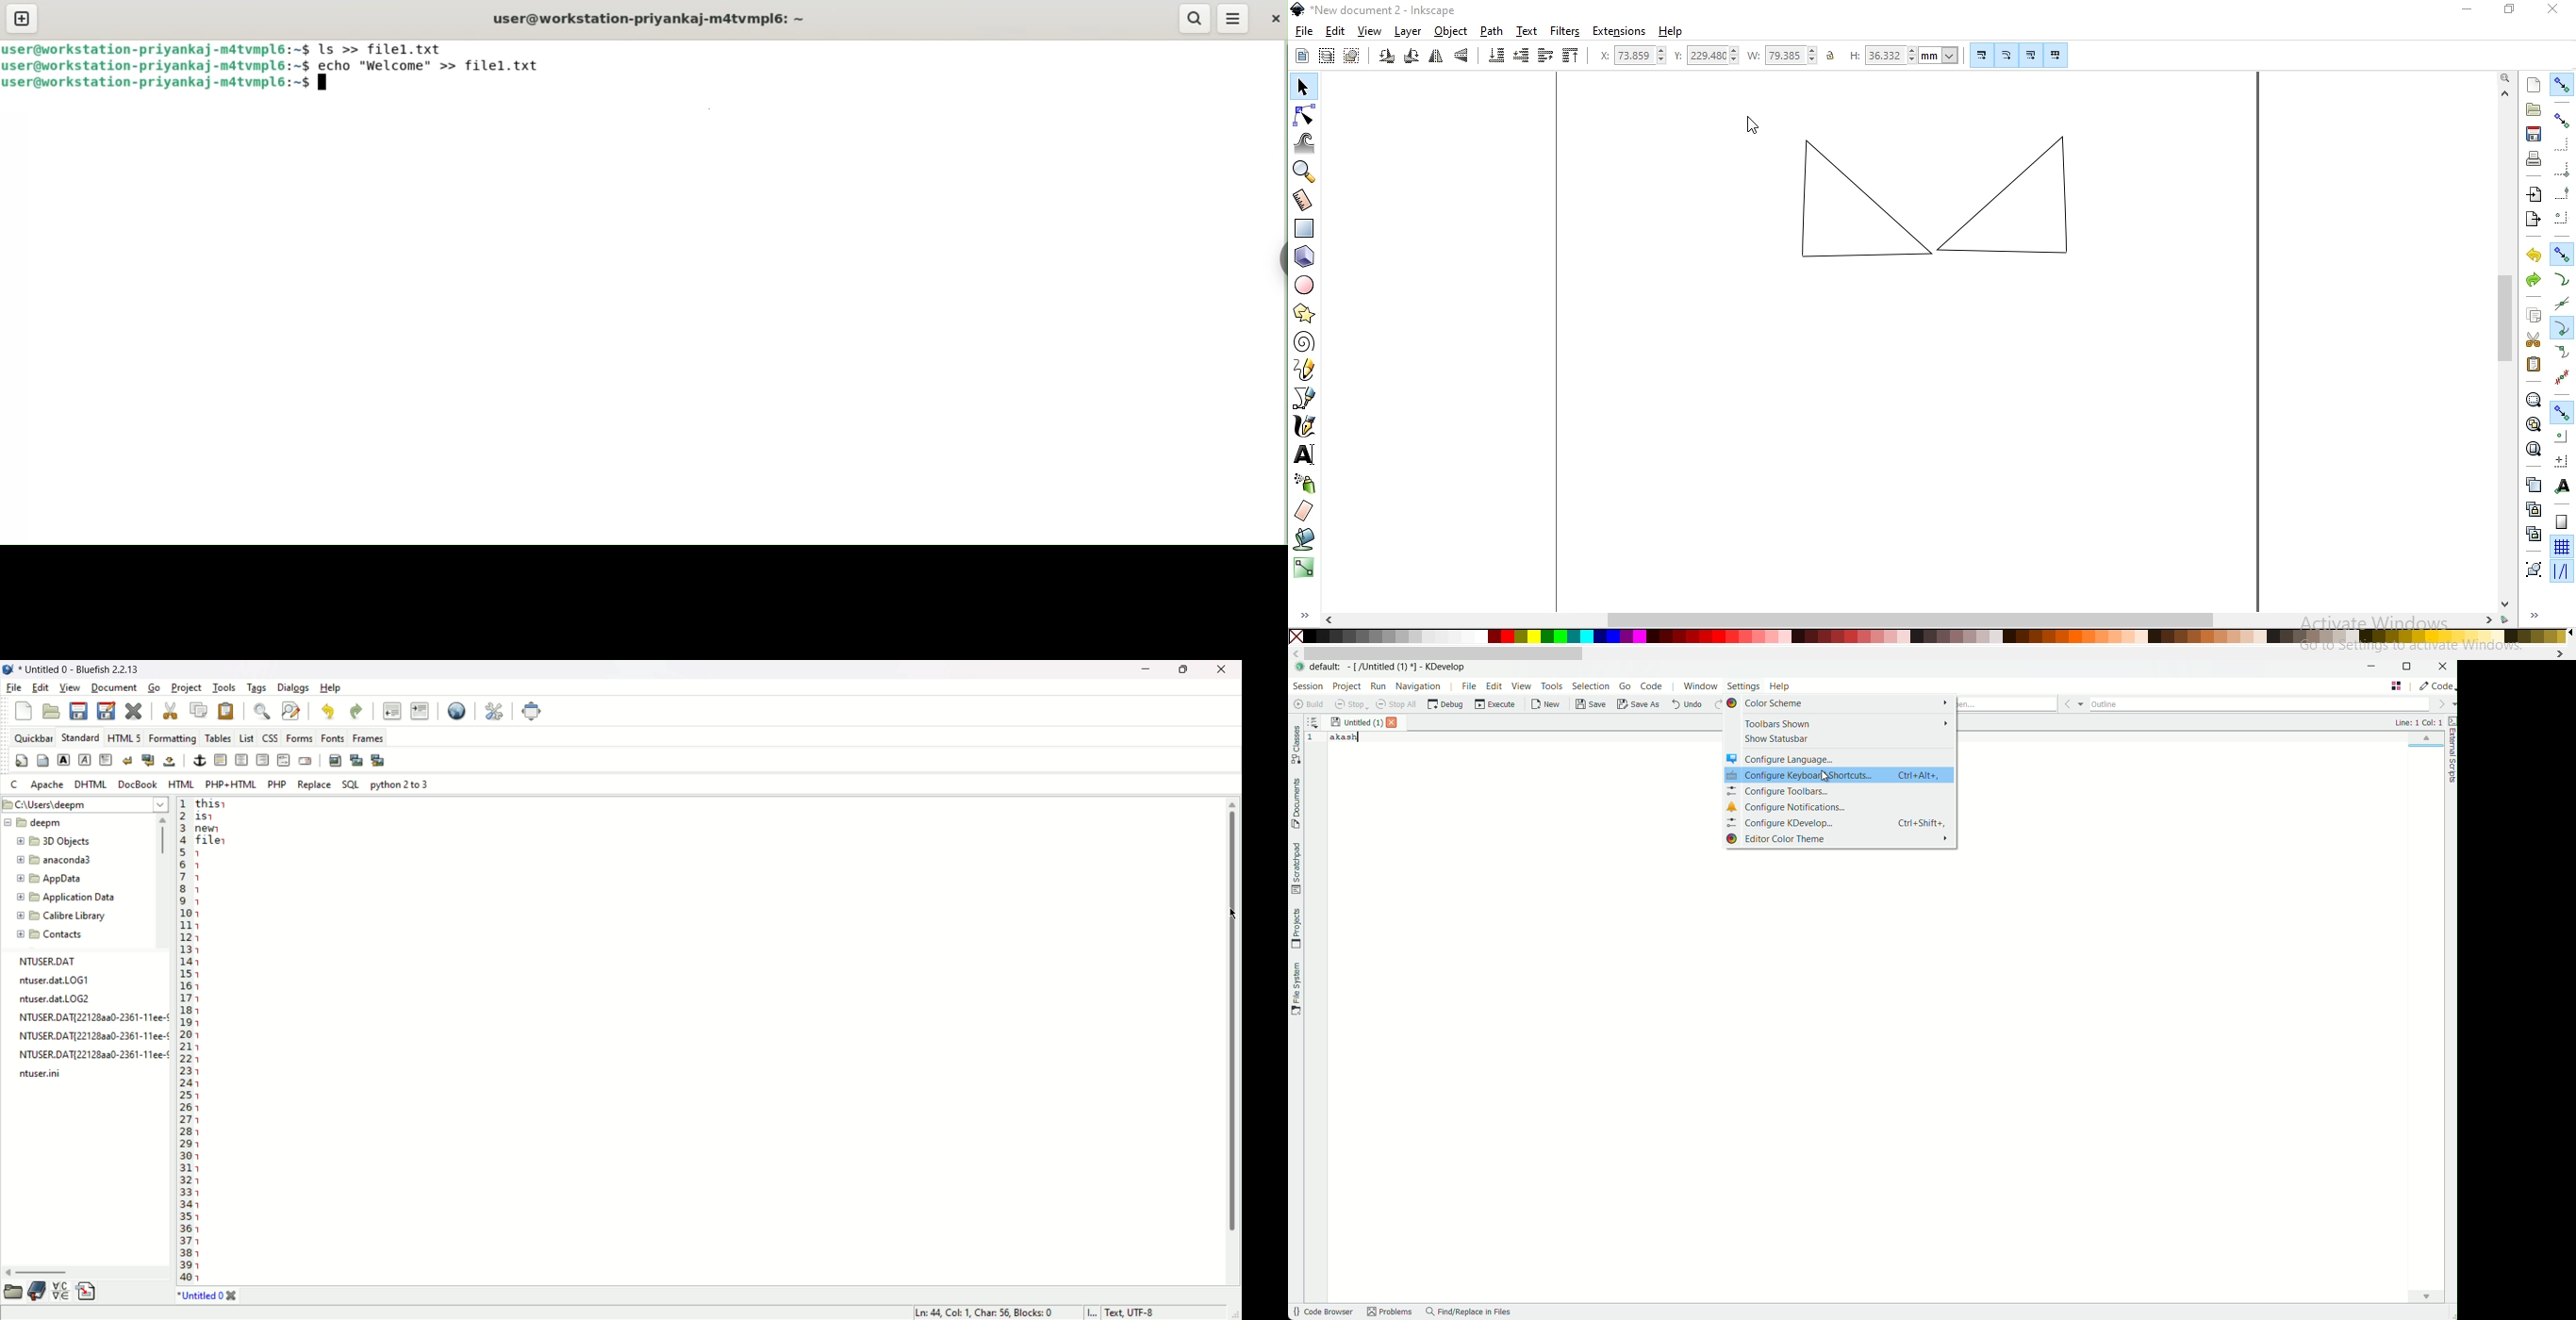 This screenshot has width=2576, height=1344. Describe the element at coordinates (38, 1290) in the screenshot. I see `bookmarks` at that location.